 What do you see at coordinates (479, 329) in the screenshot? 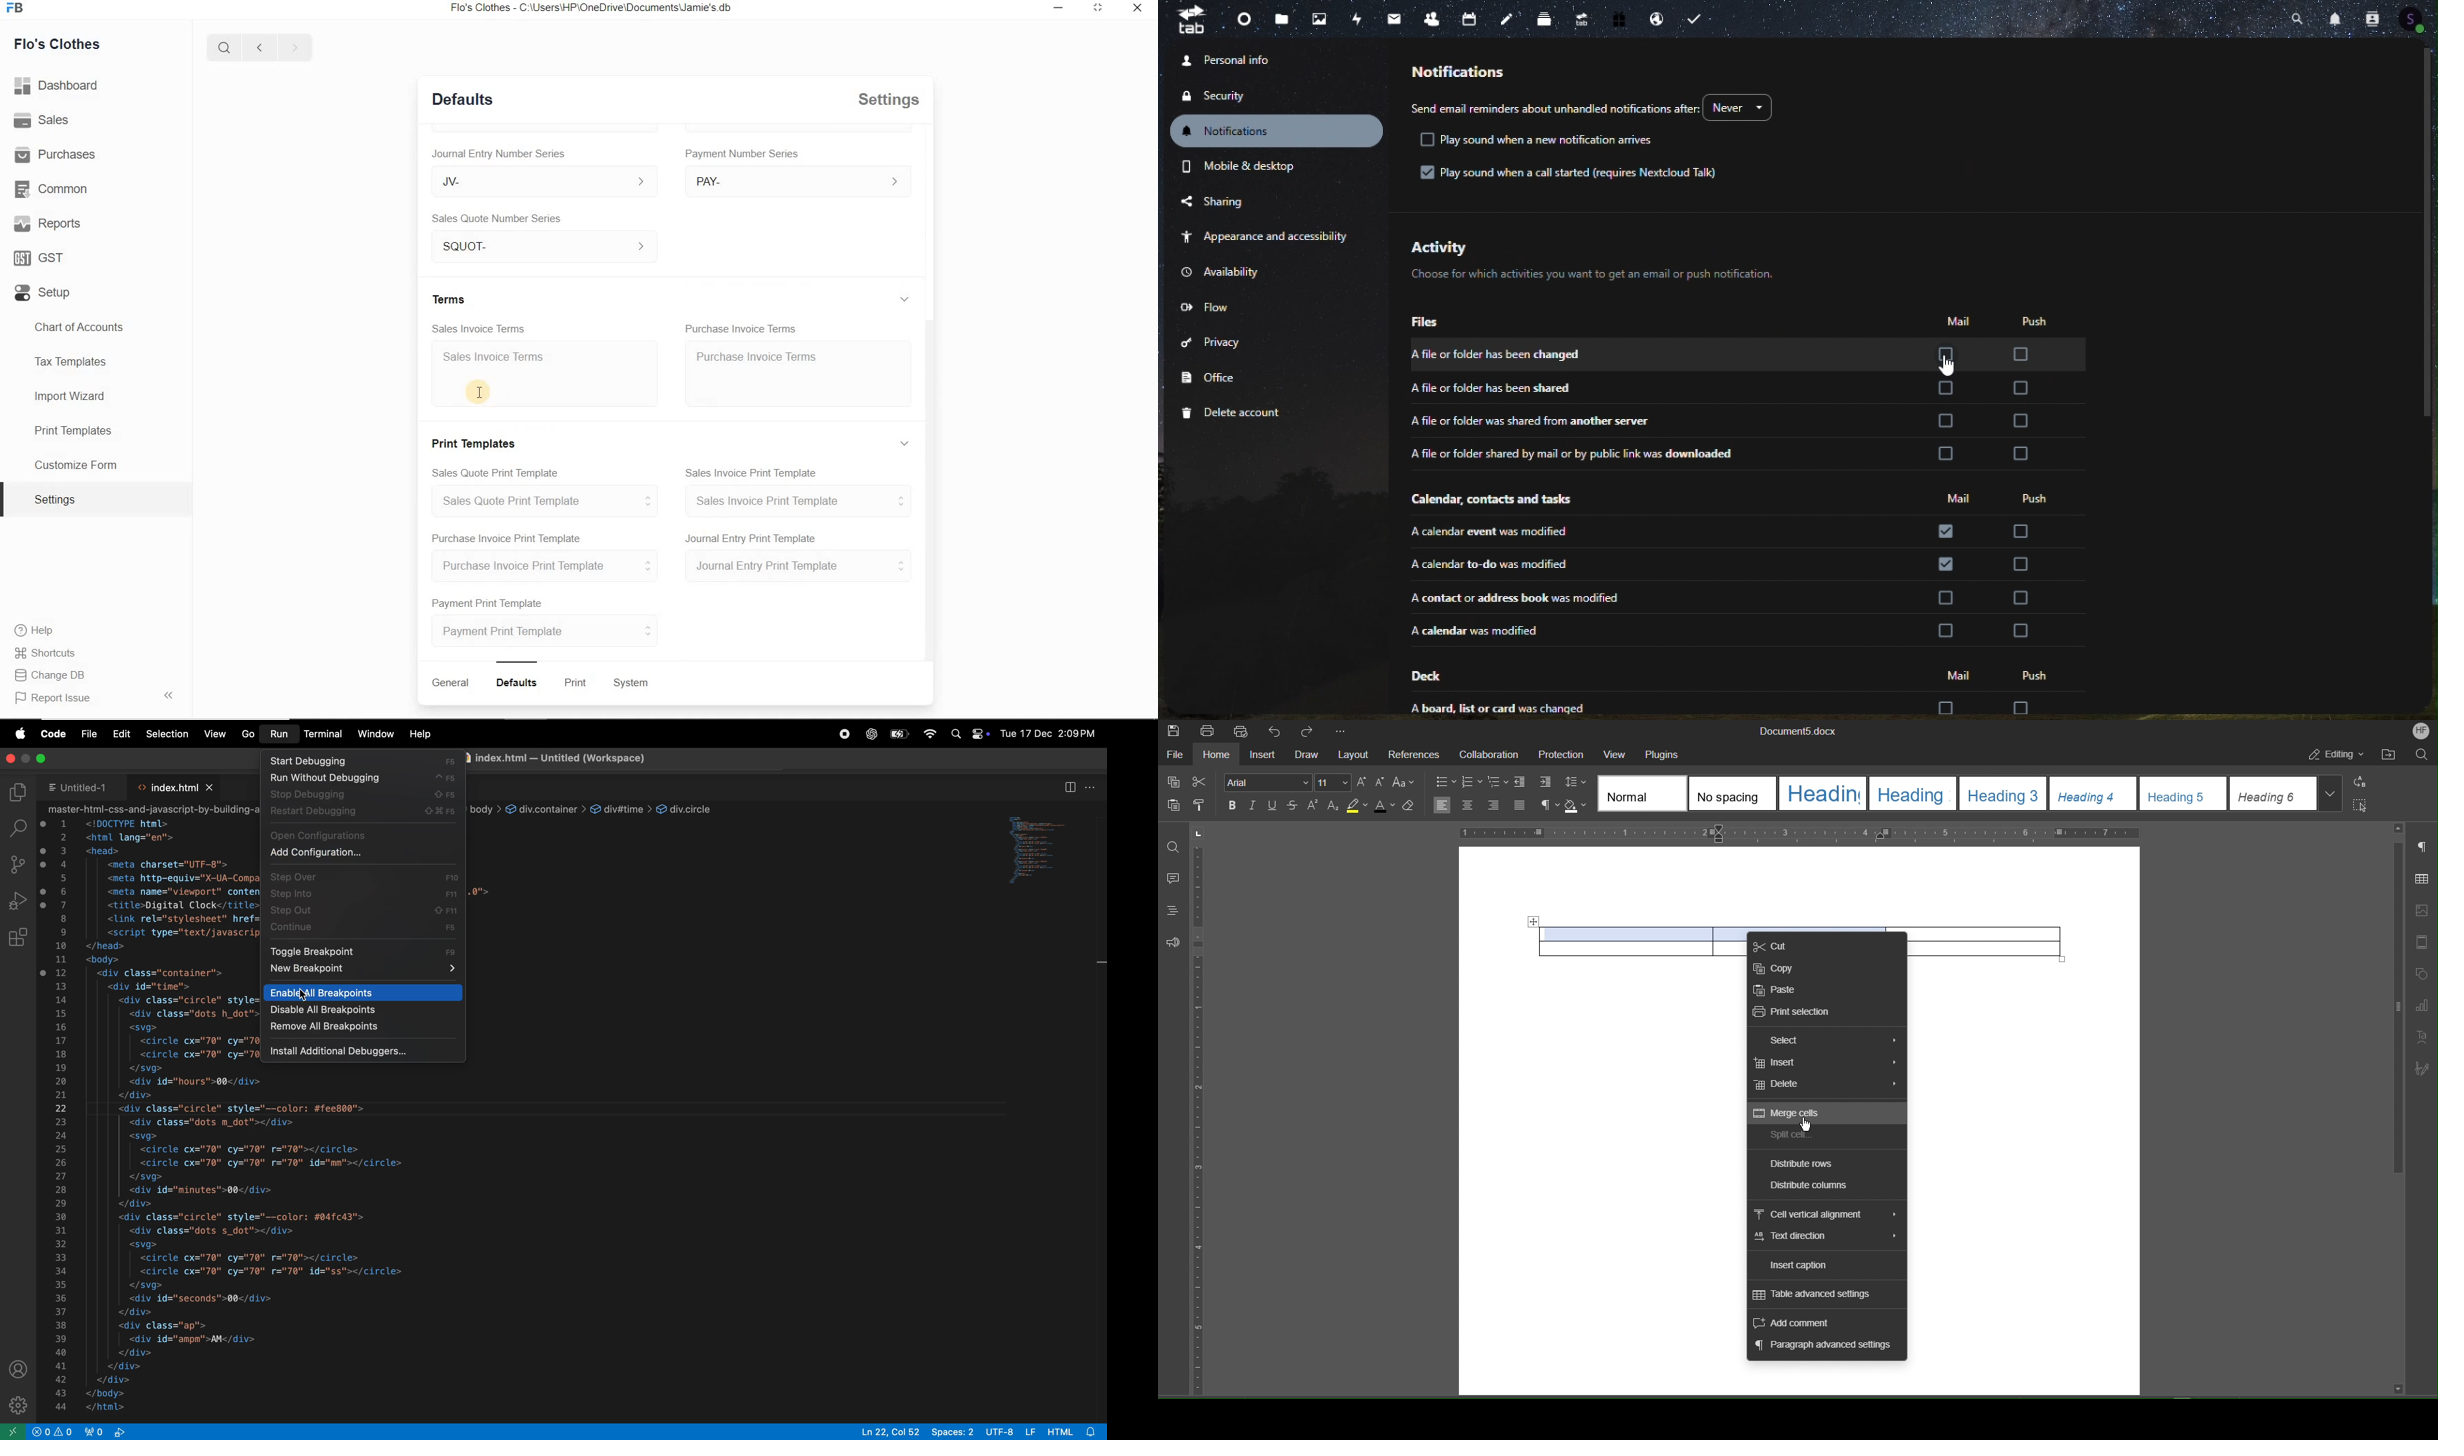
I see `Sales Invoice Terms` at bounding box center [479, 329].